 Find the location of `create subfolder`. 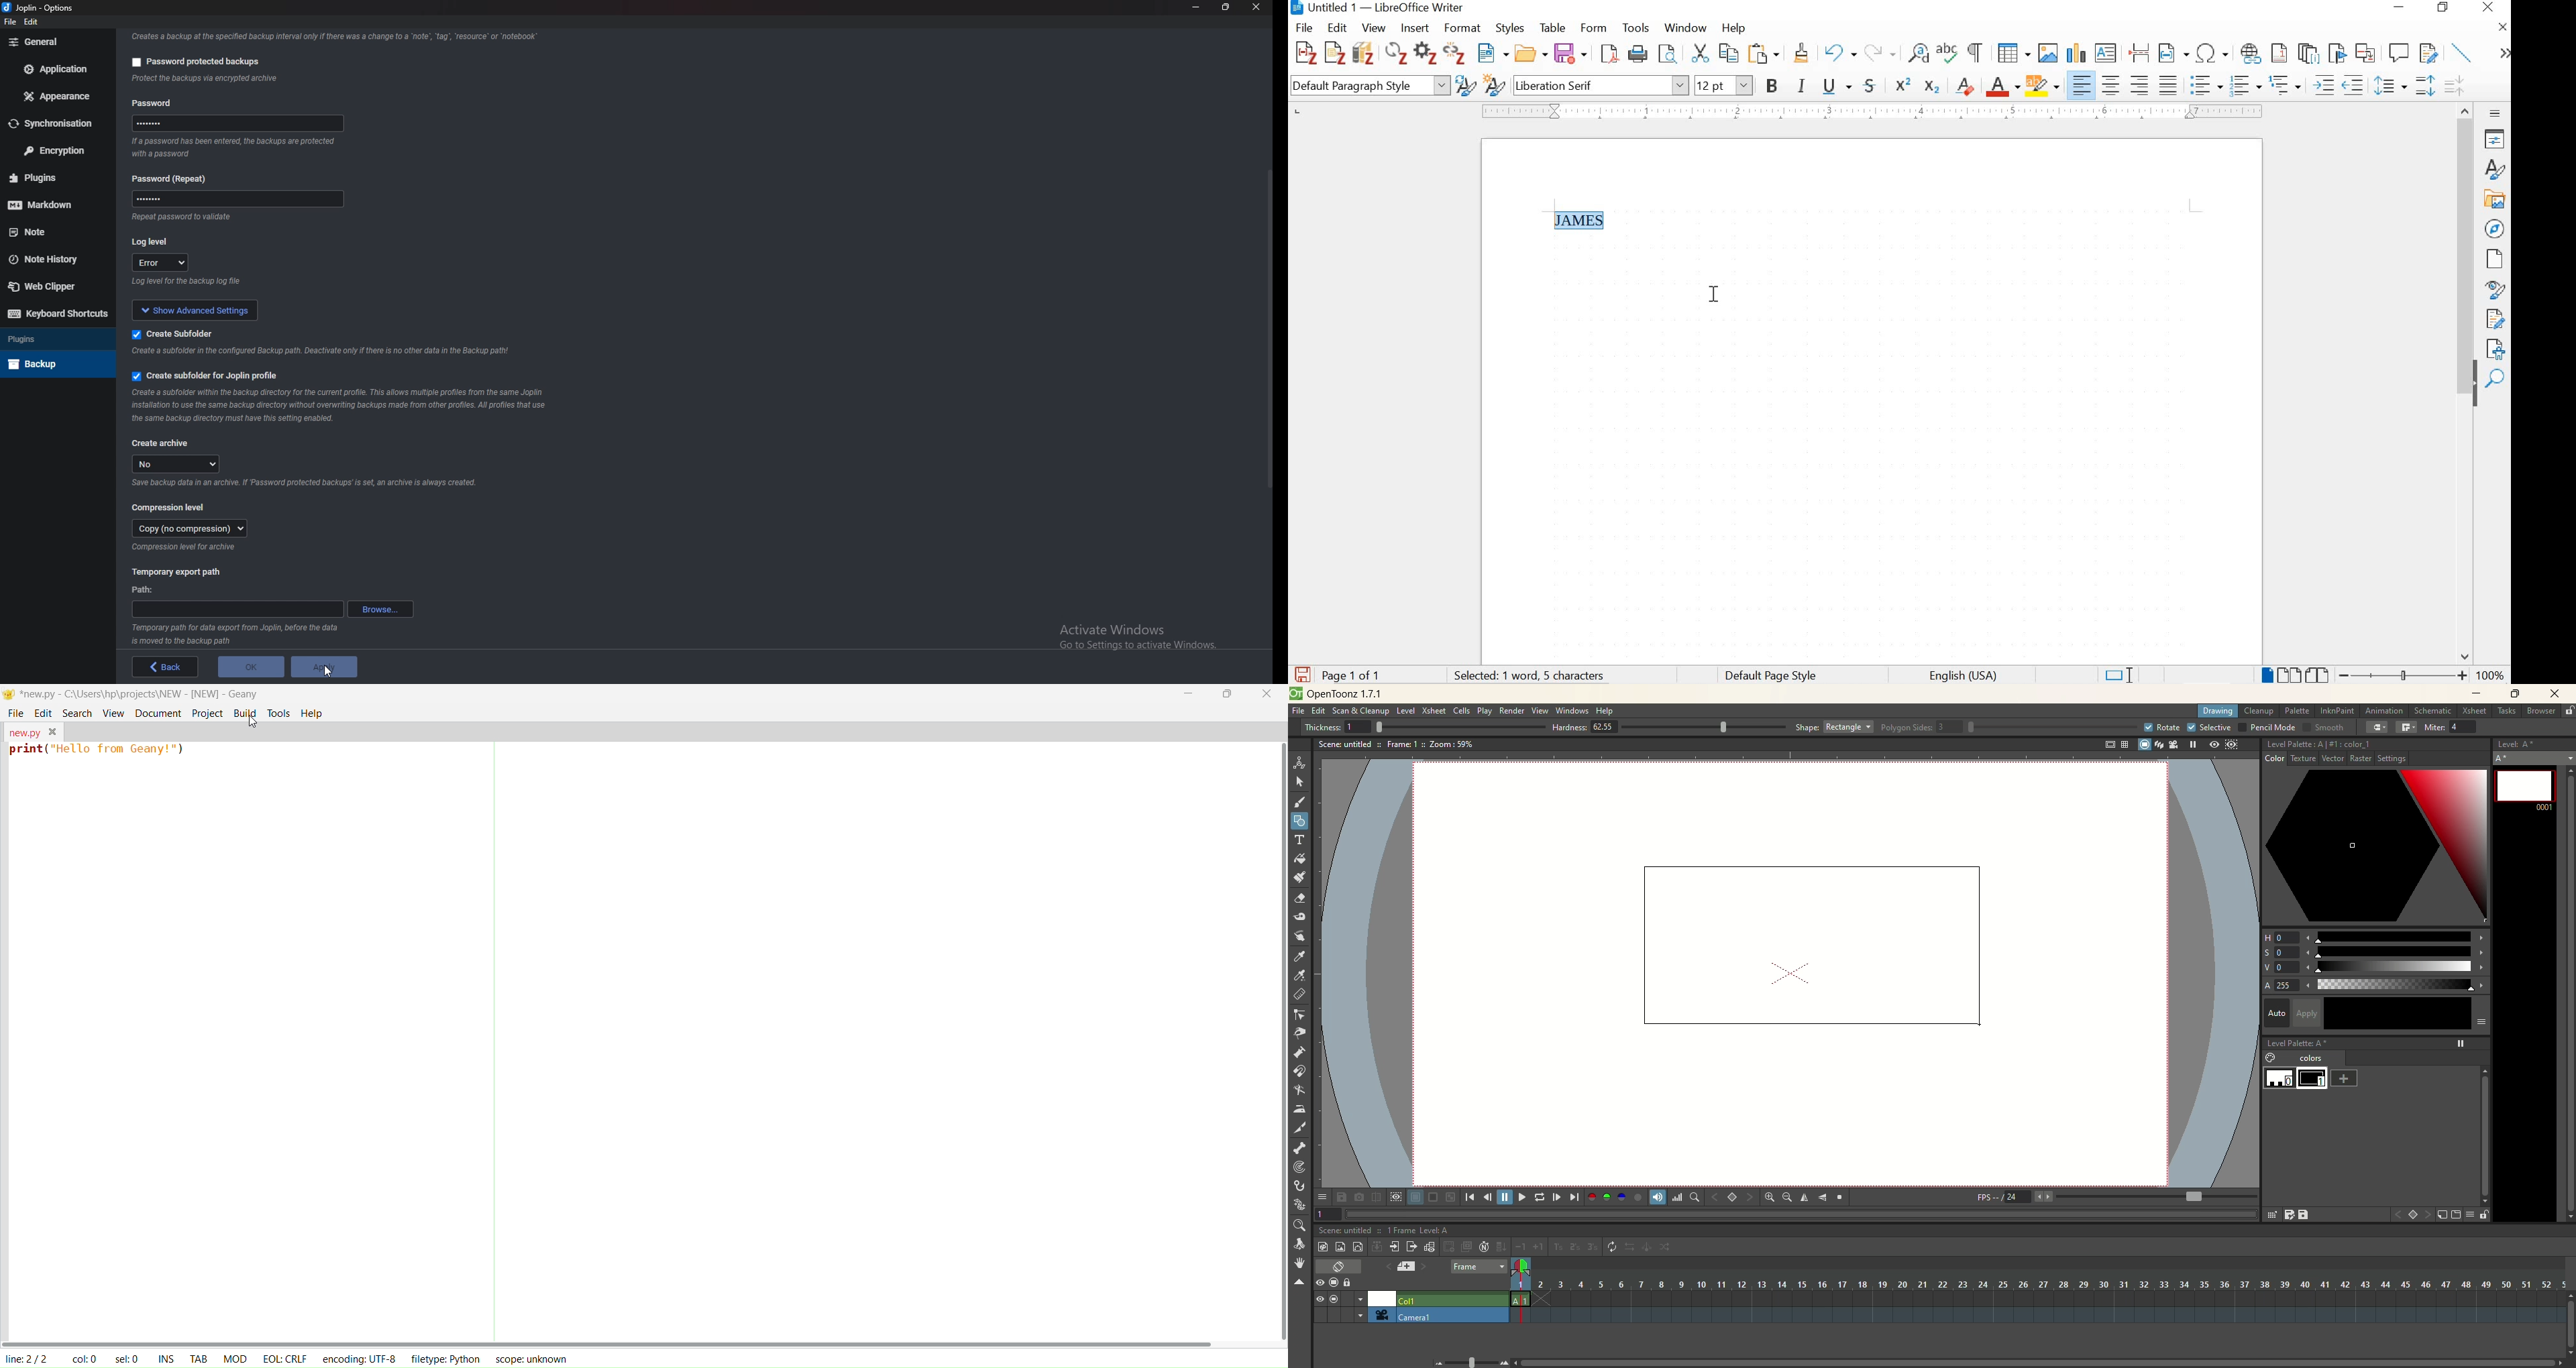

create subfolder is located at coordinates (175, 333).